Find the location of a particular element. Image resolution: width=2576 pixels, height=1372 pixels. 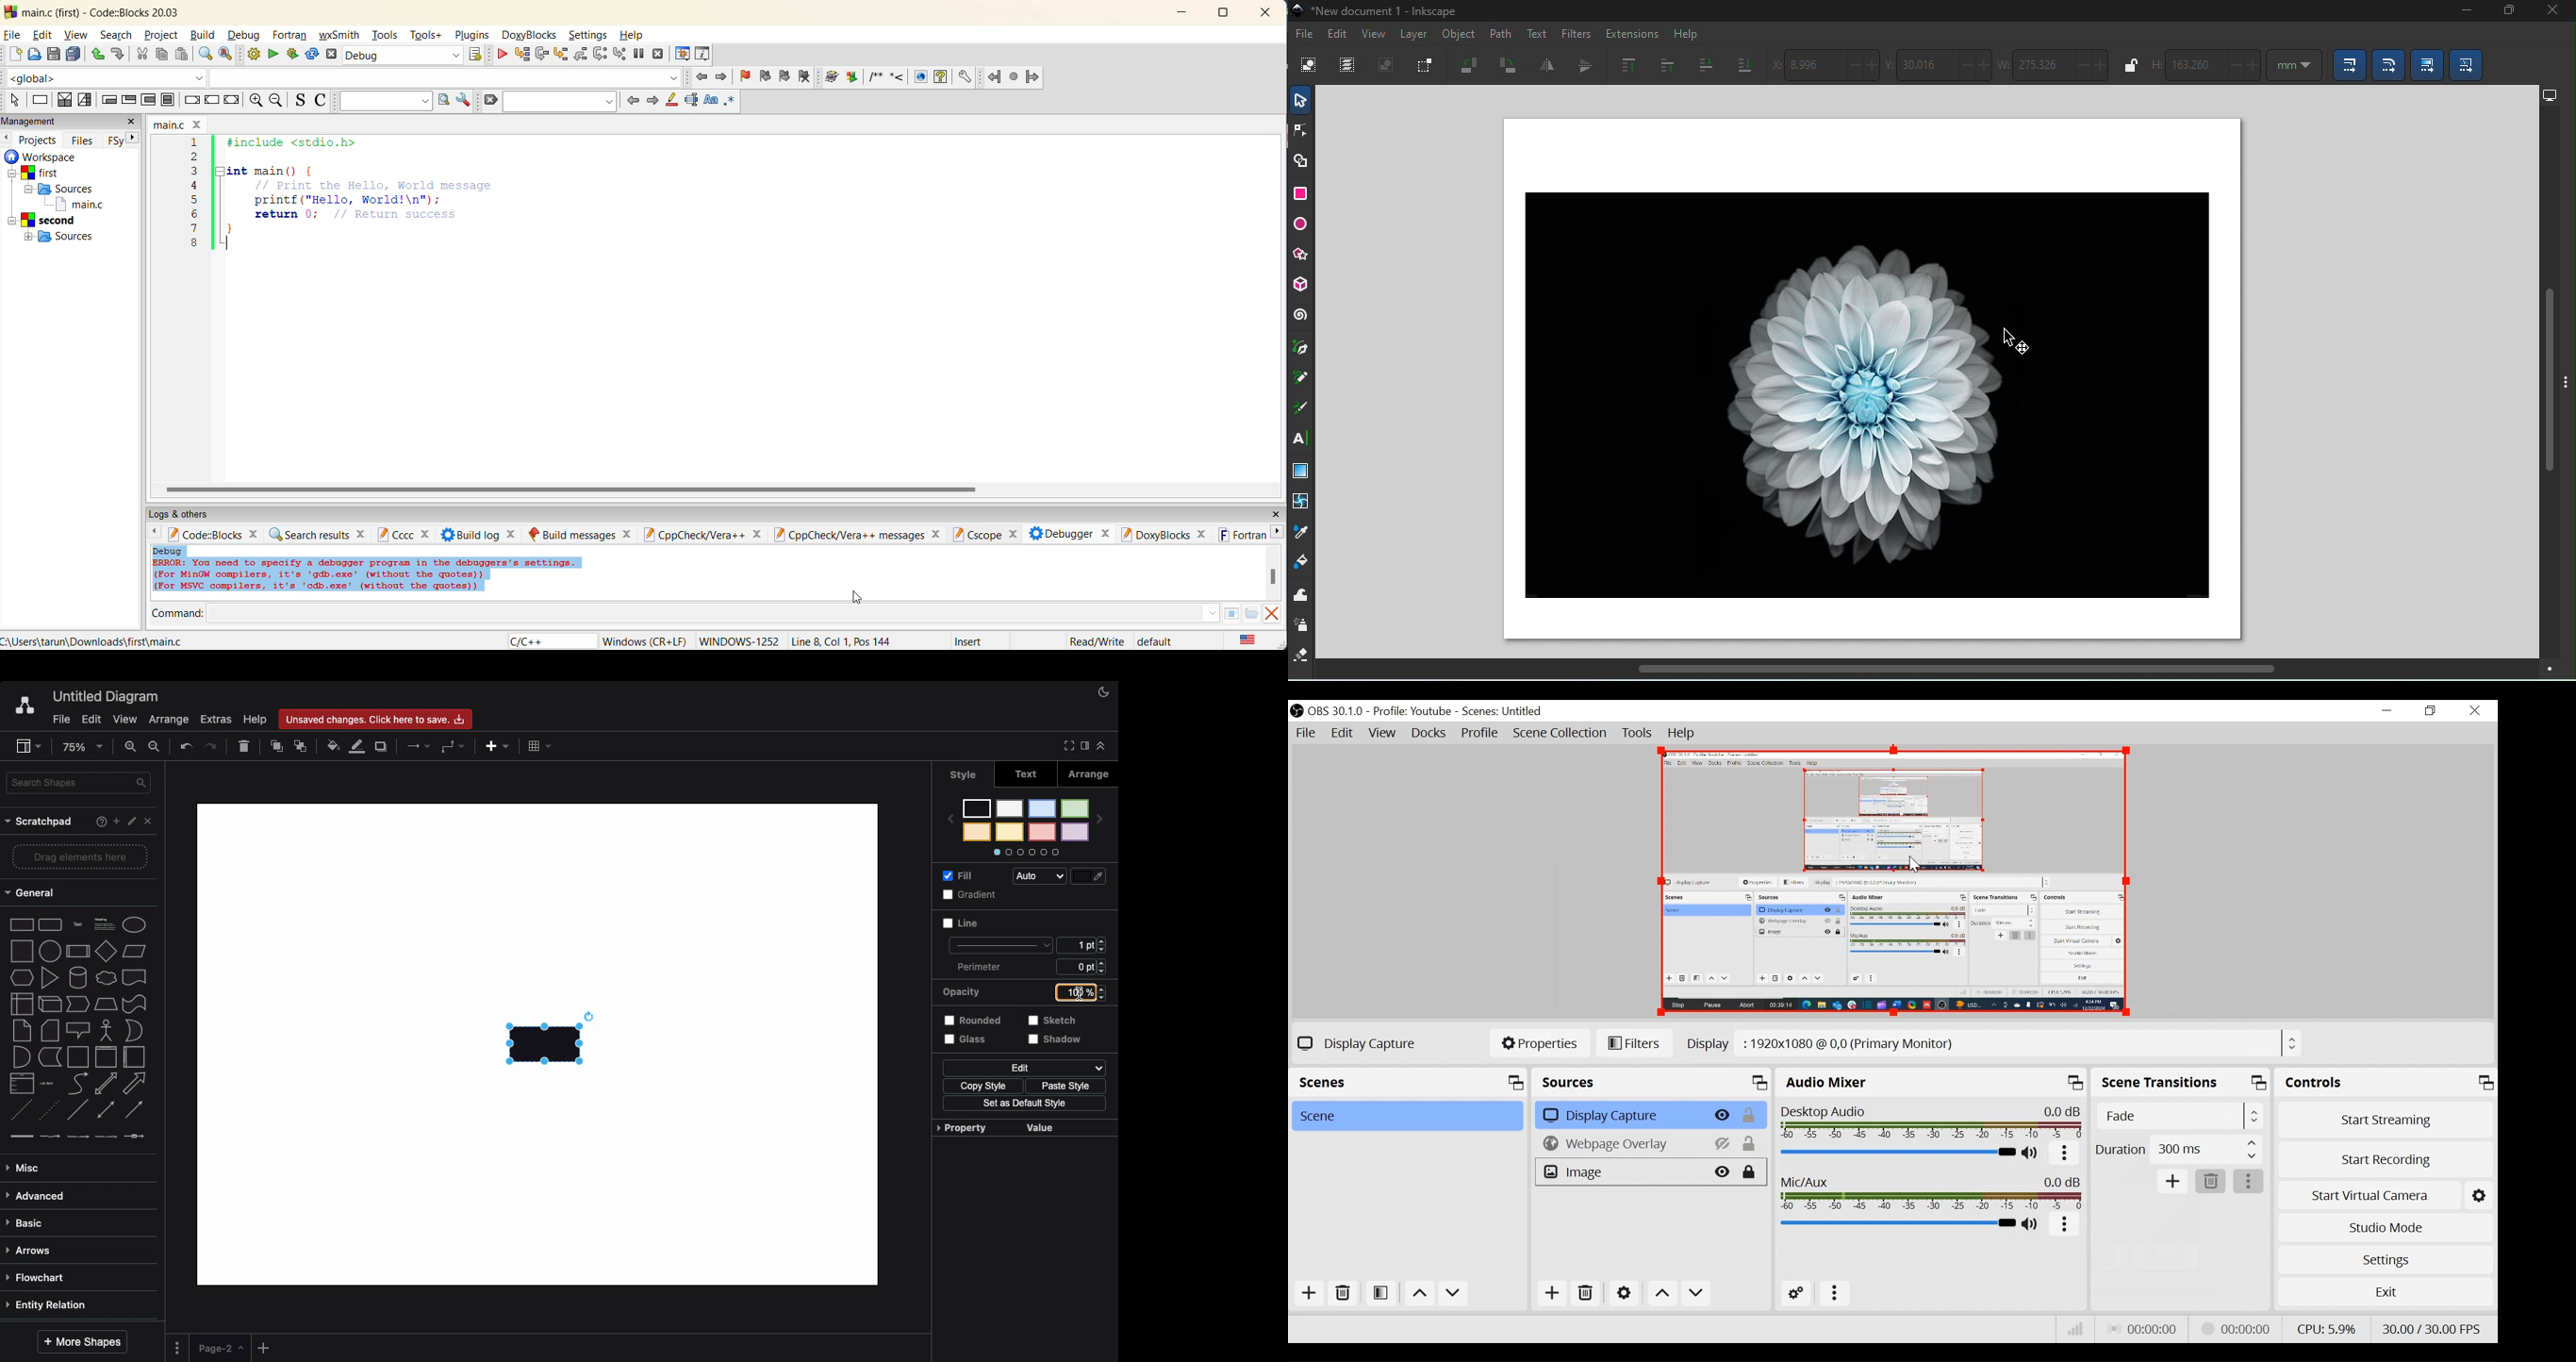

Spiral tool is located at coordinates (1300, 317).